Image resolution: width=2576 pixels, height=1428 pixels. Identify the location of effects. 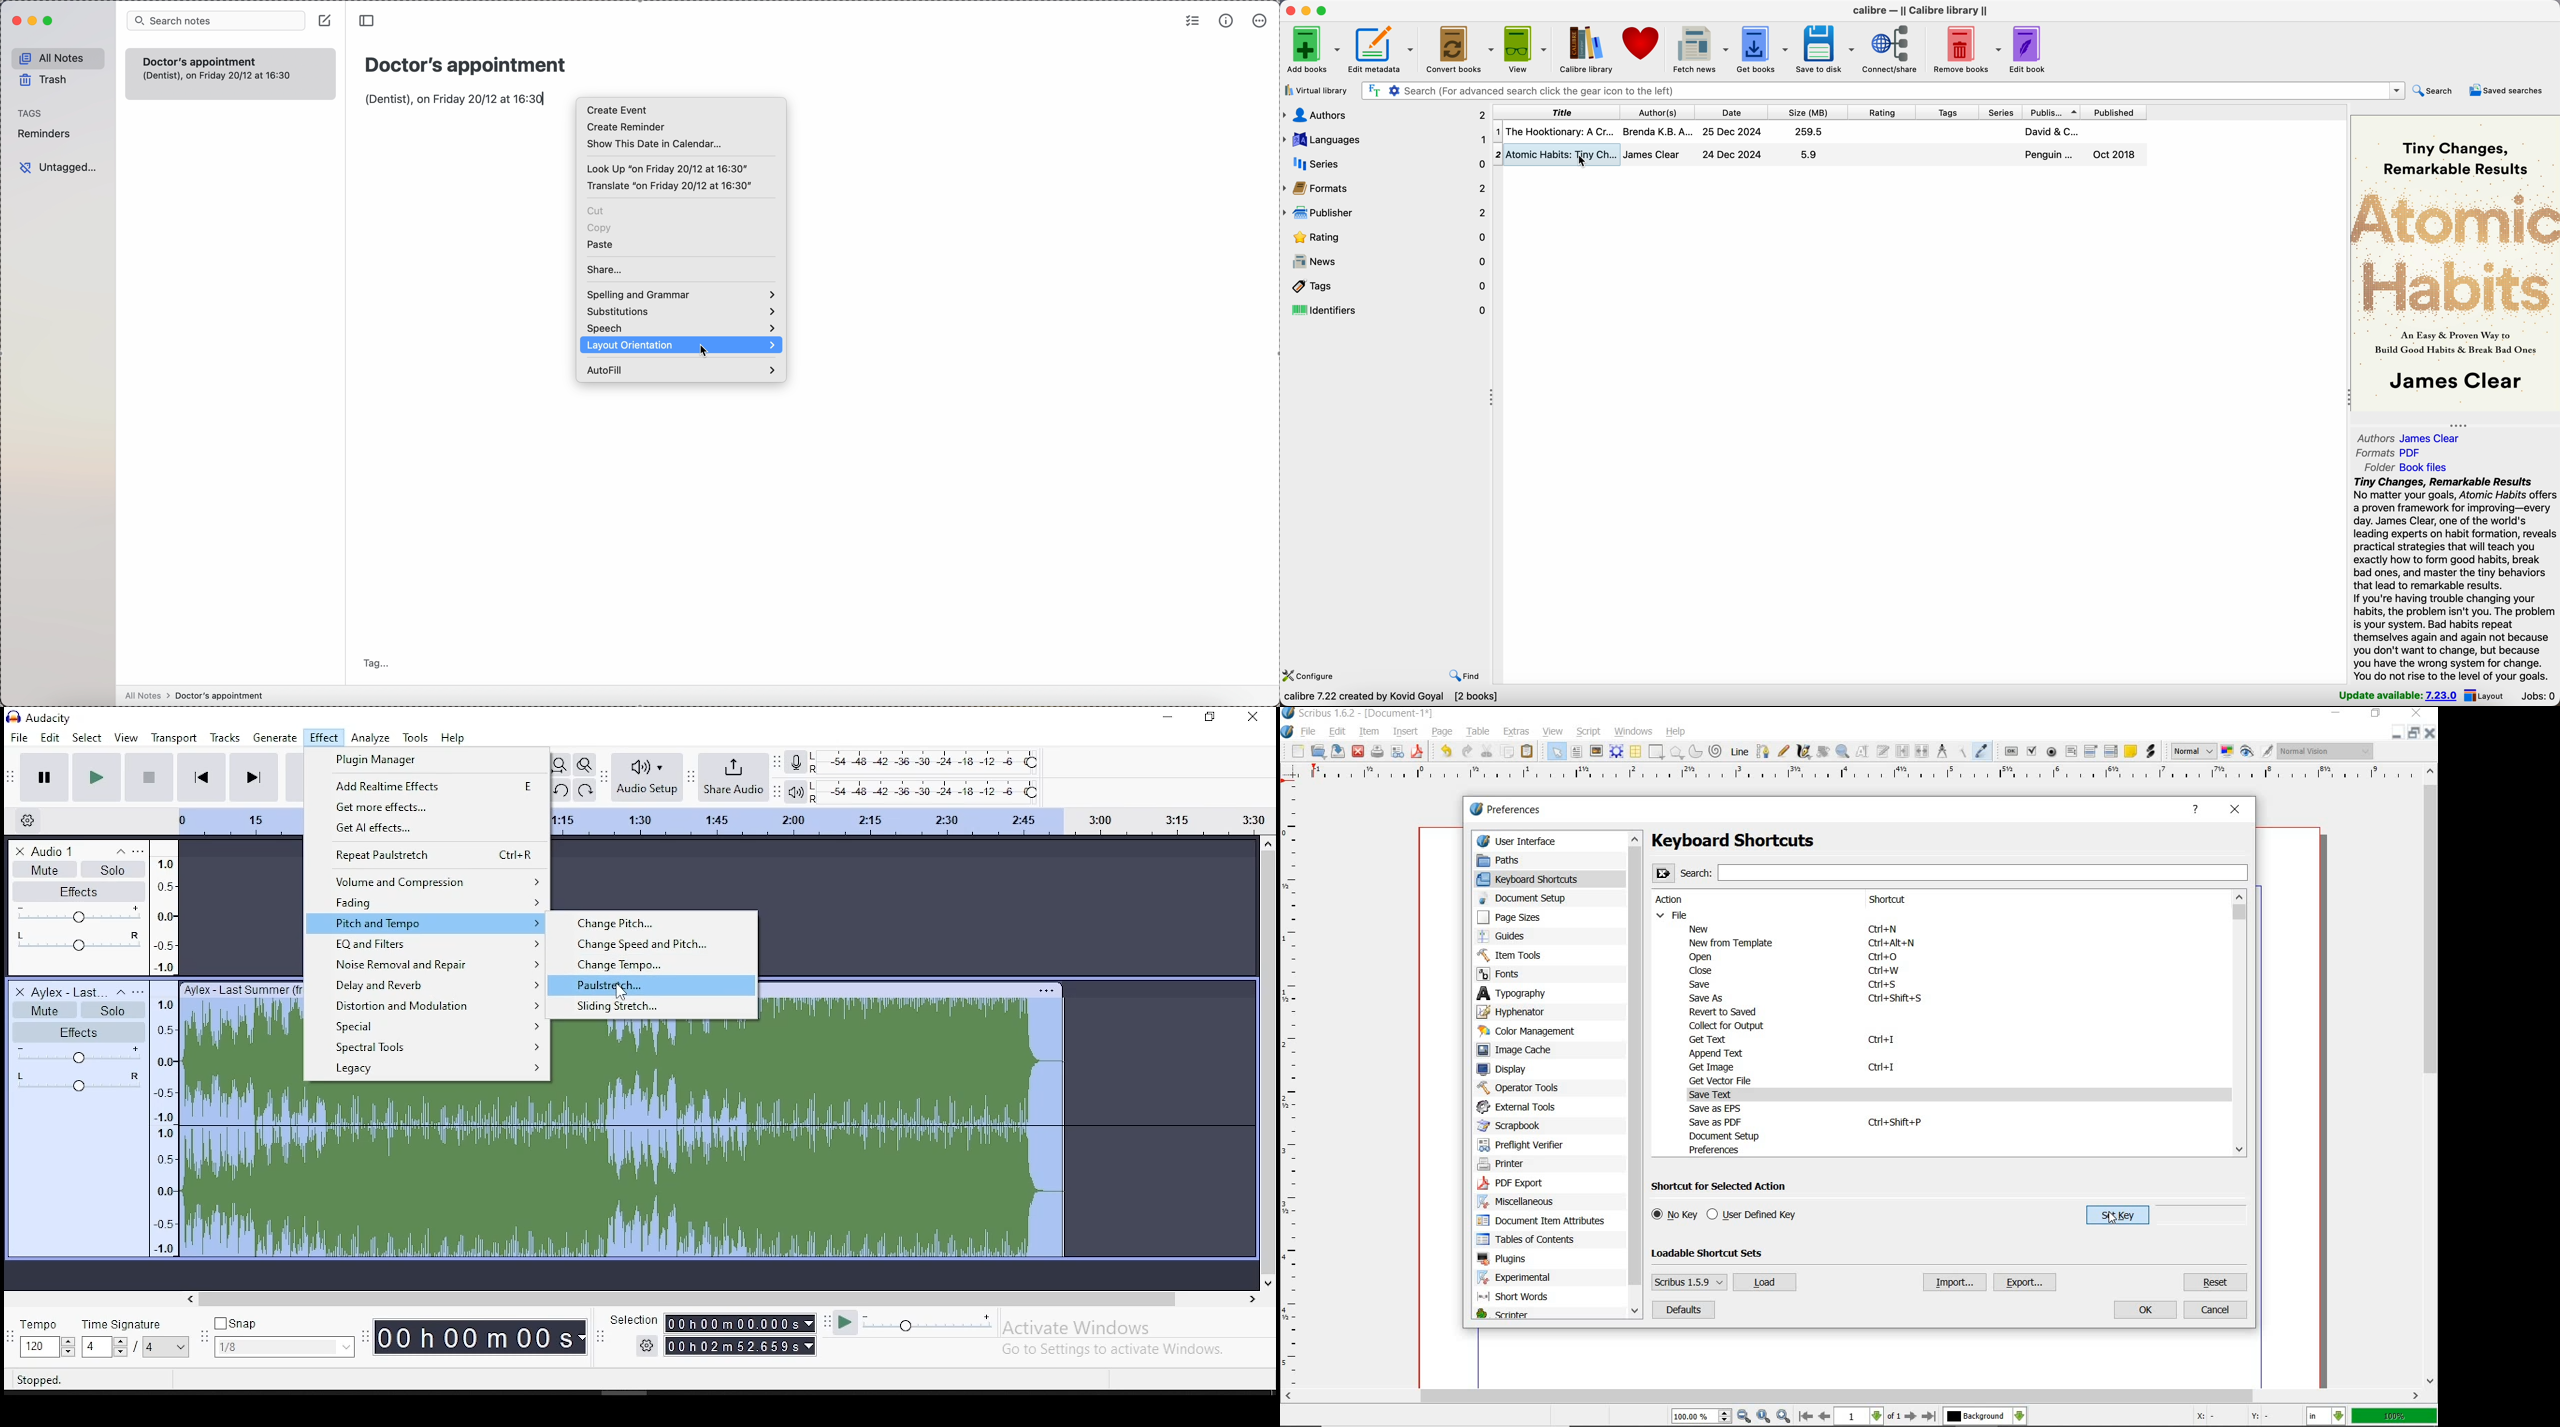
(80, 1032).